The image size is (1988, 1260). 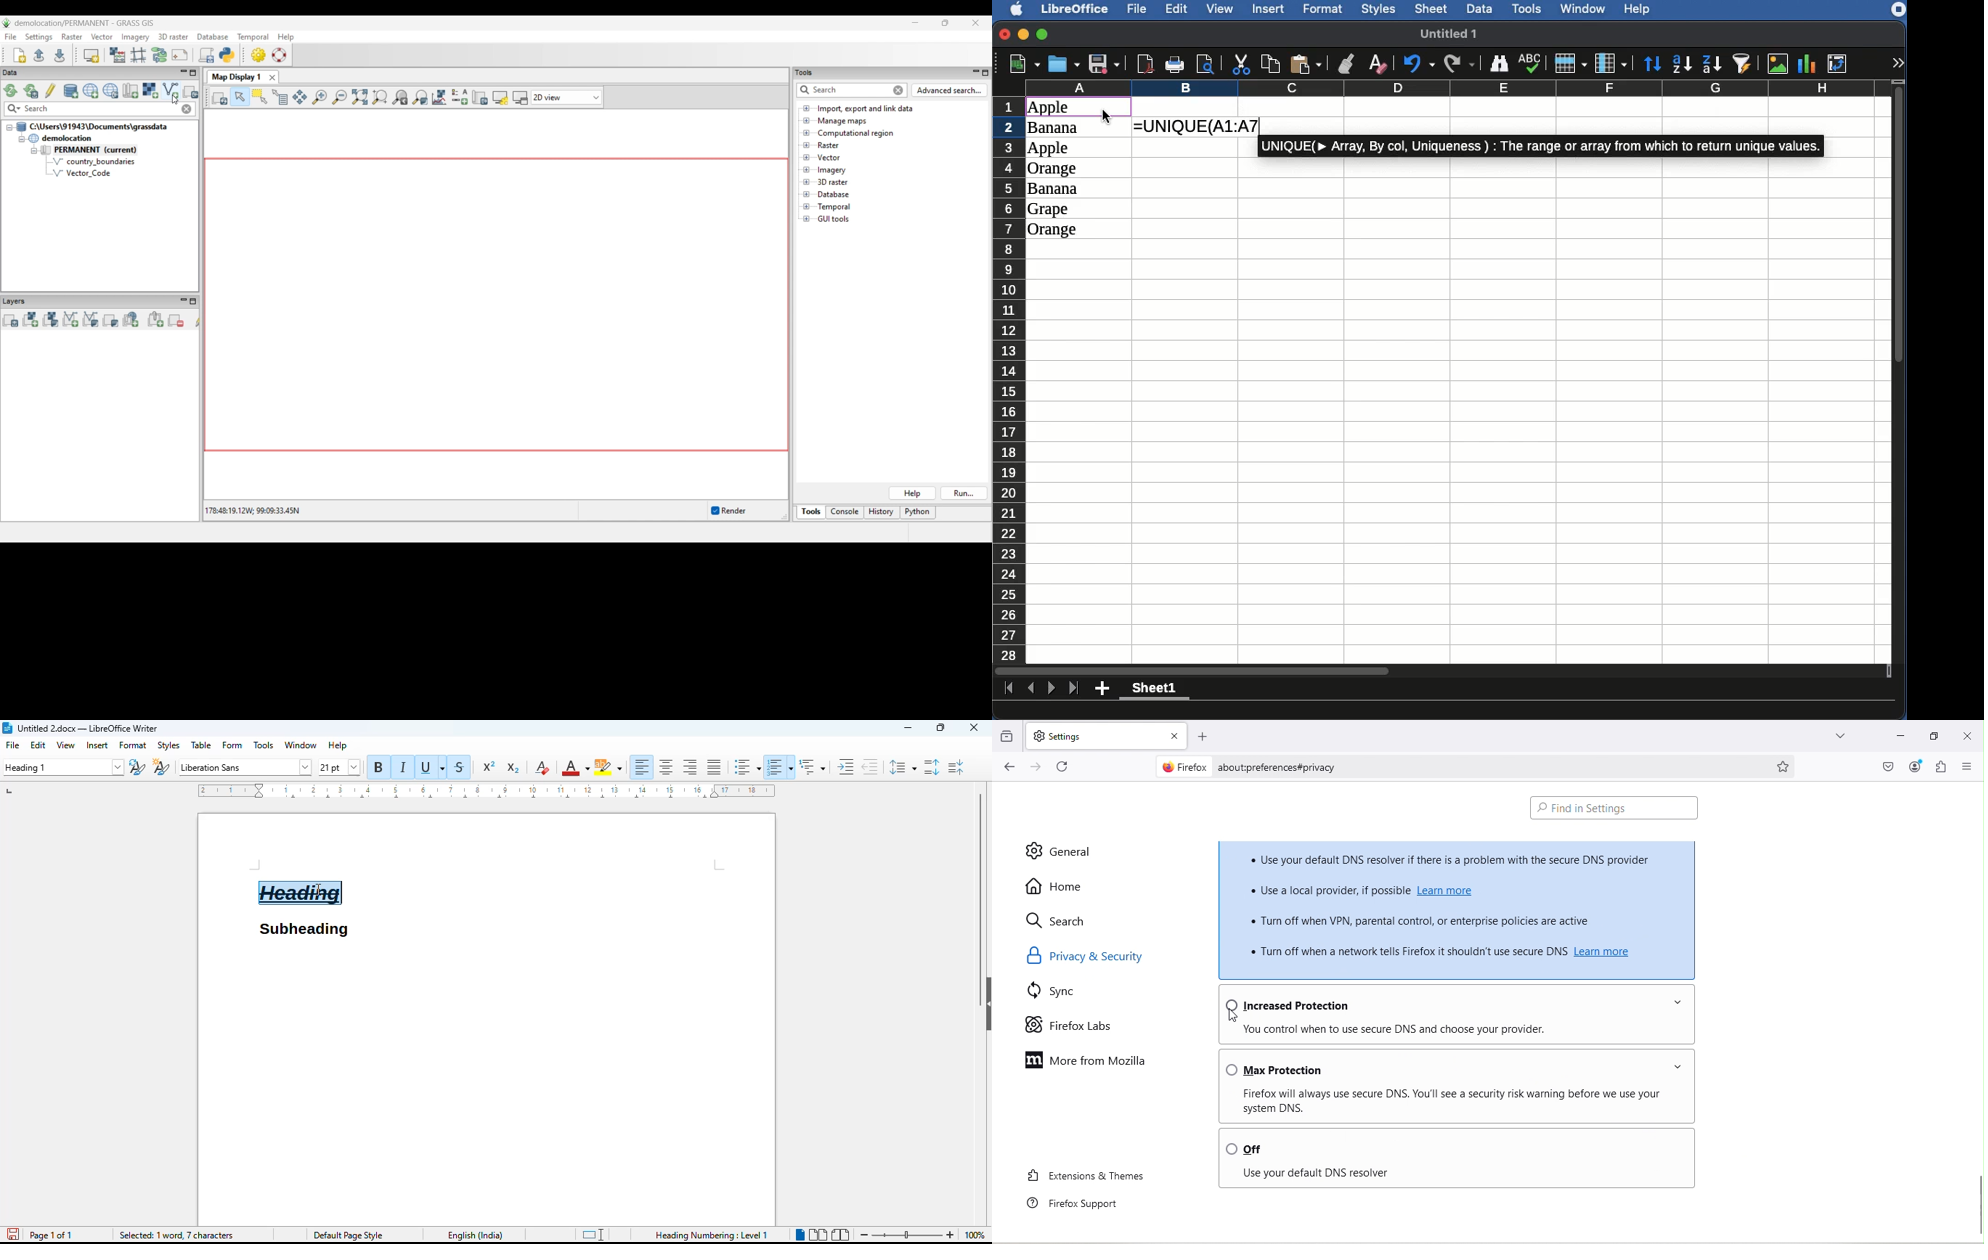 What do you see at coordinates (1155, 690) in the screenshot?
I see `Sheet1` at bounding box center [1155, 690].